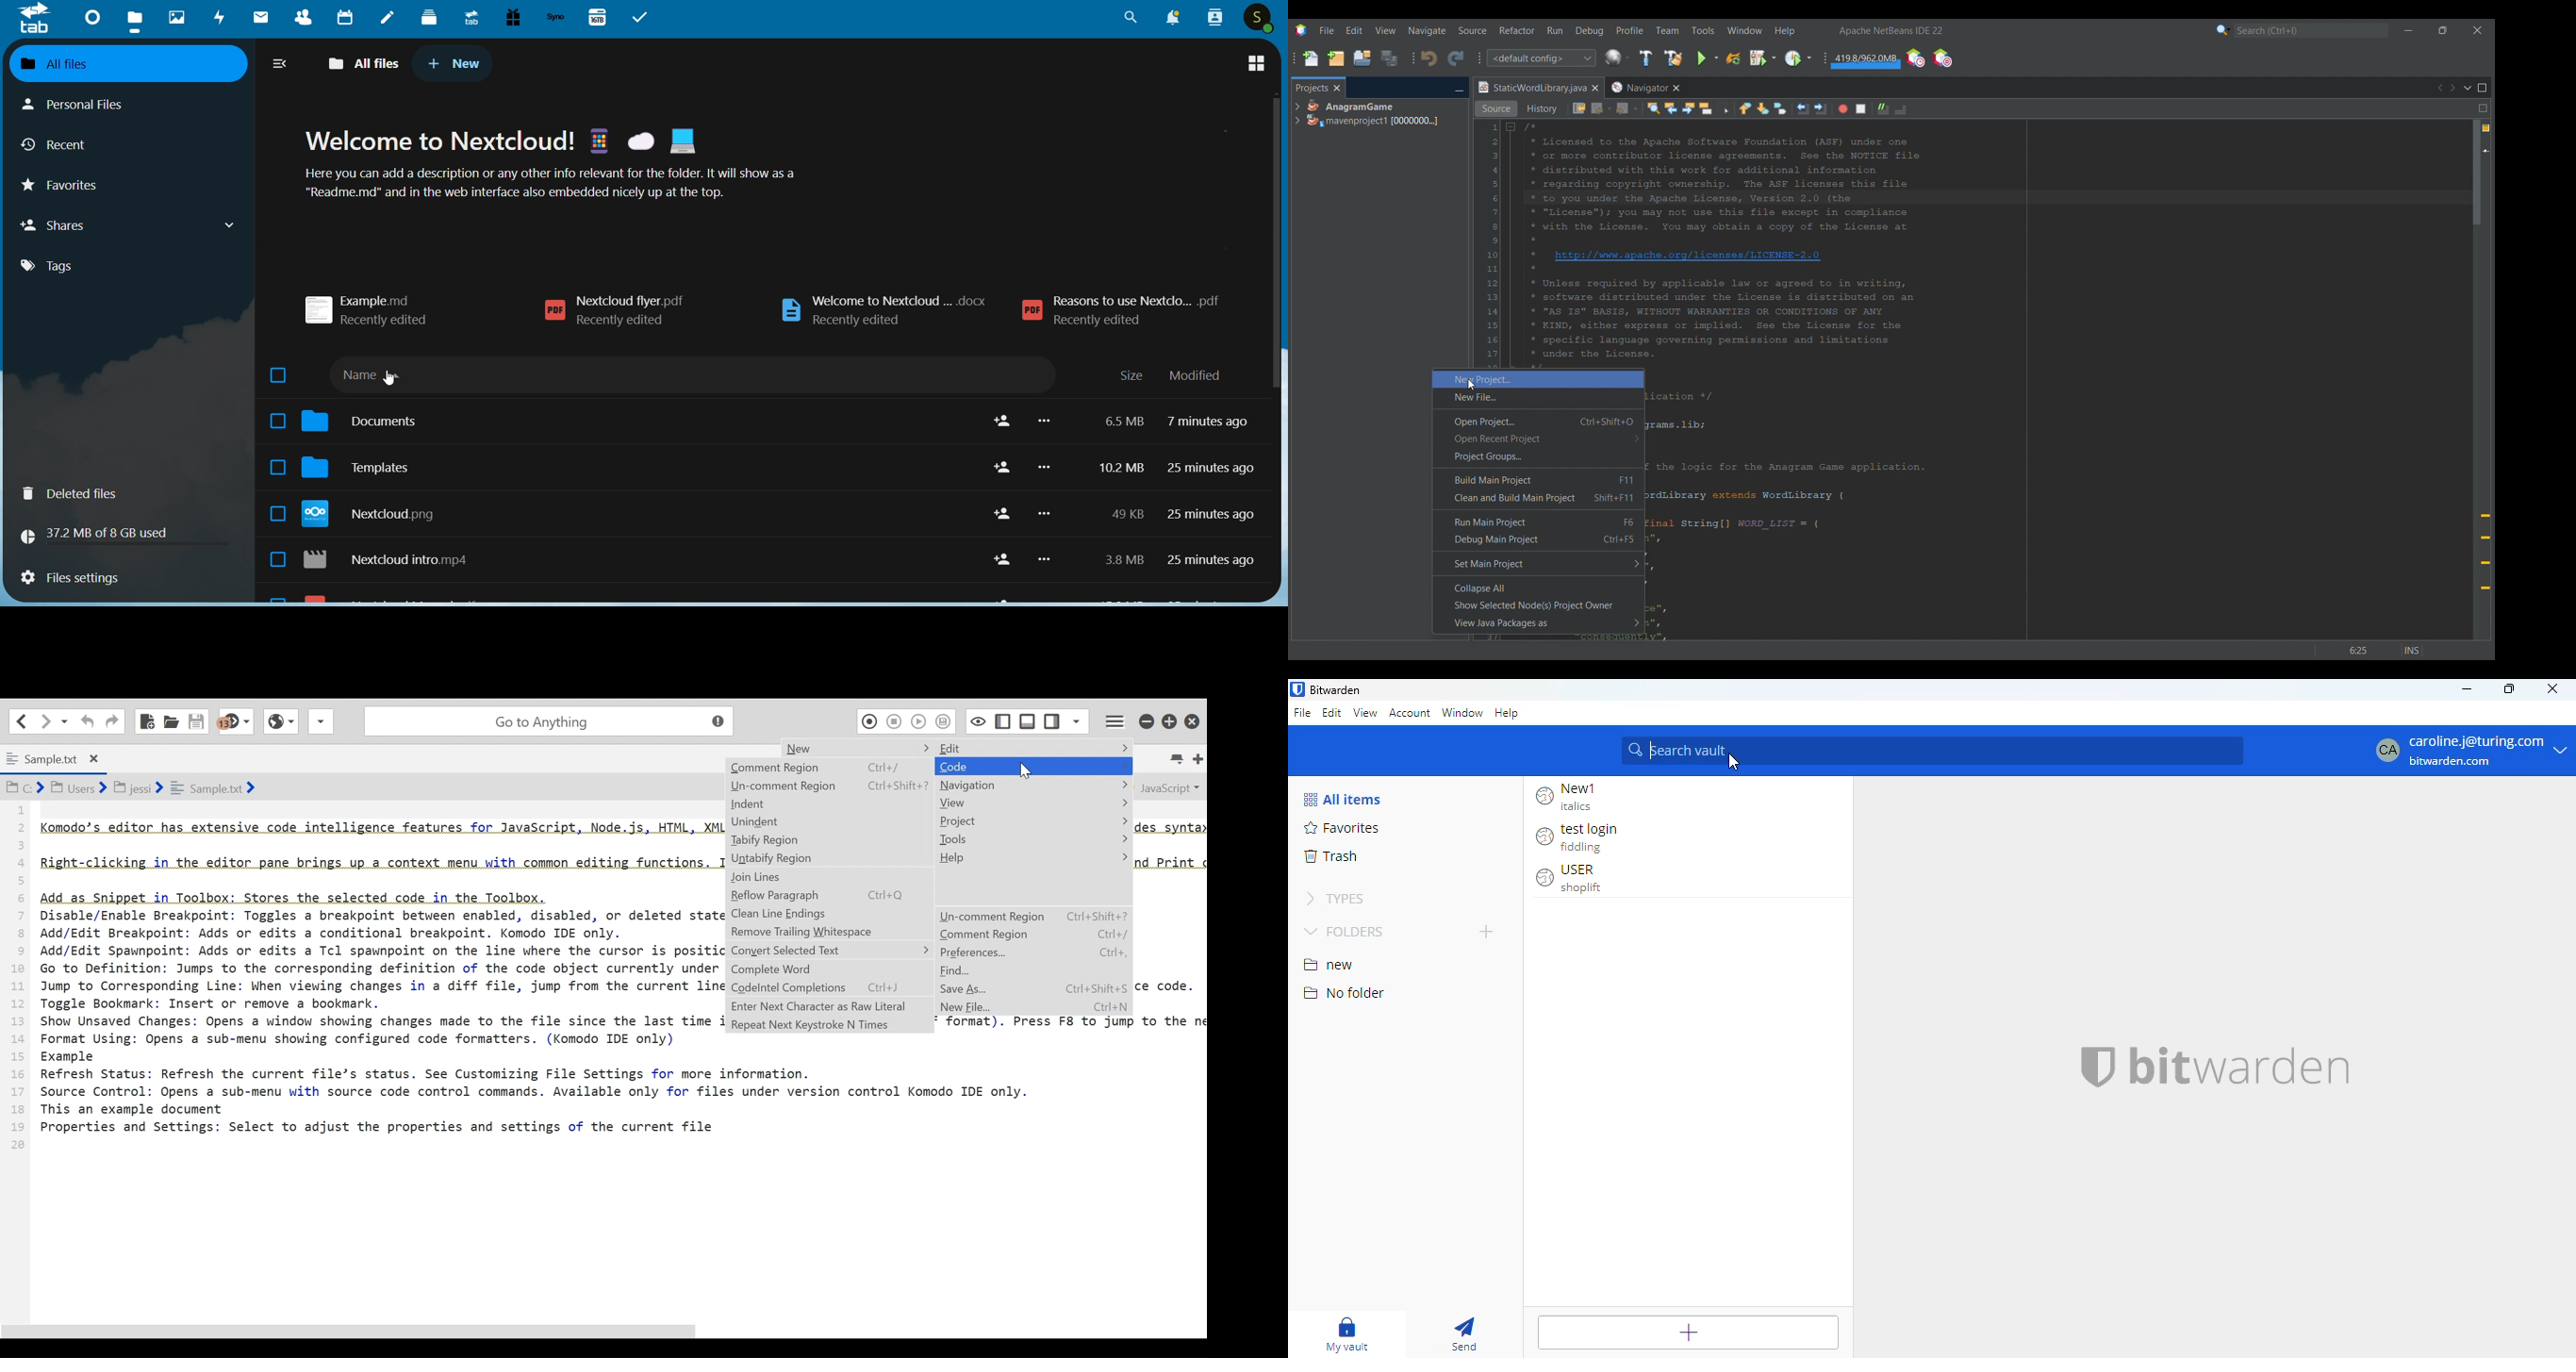  I want to click on 25 minutes ago 7 minutes ago 25 minutes ago 25 minutes ago, so click(1211, 498).